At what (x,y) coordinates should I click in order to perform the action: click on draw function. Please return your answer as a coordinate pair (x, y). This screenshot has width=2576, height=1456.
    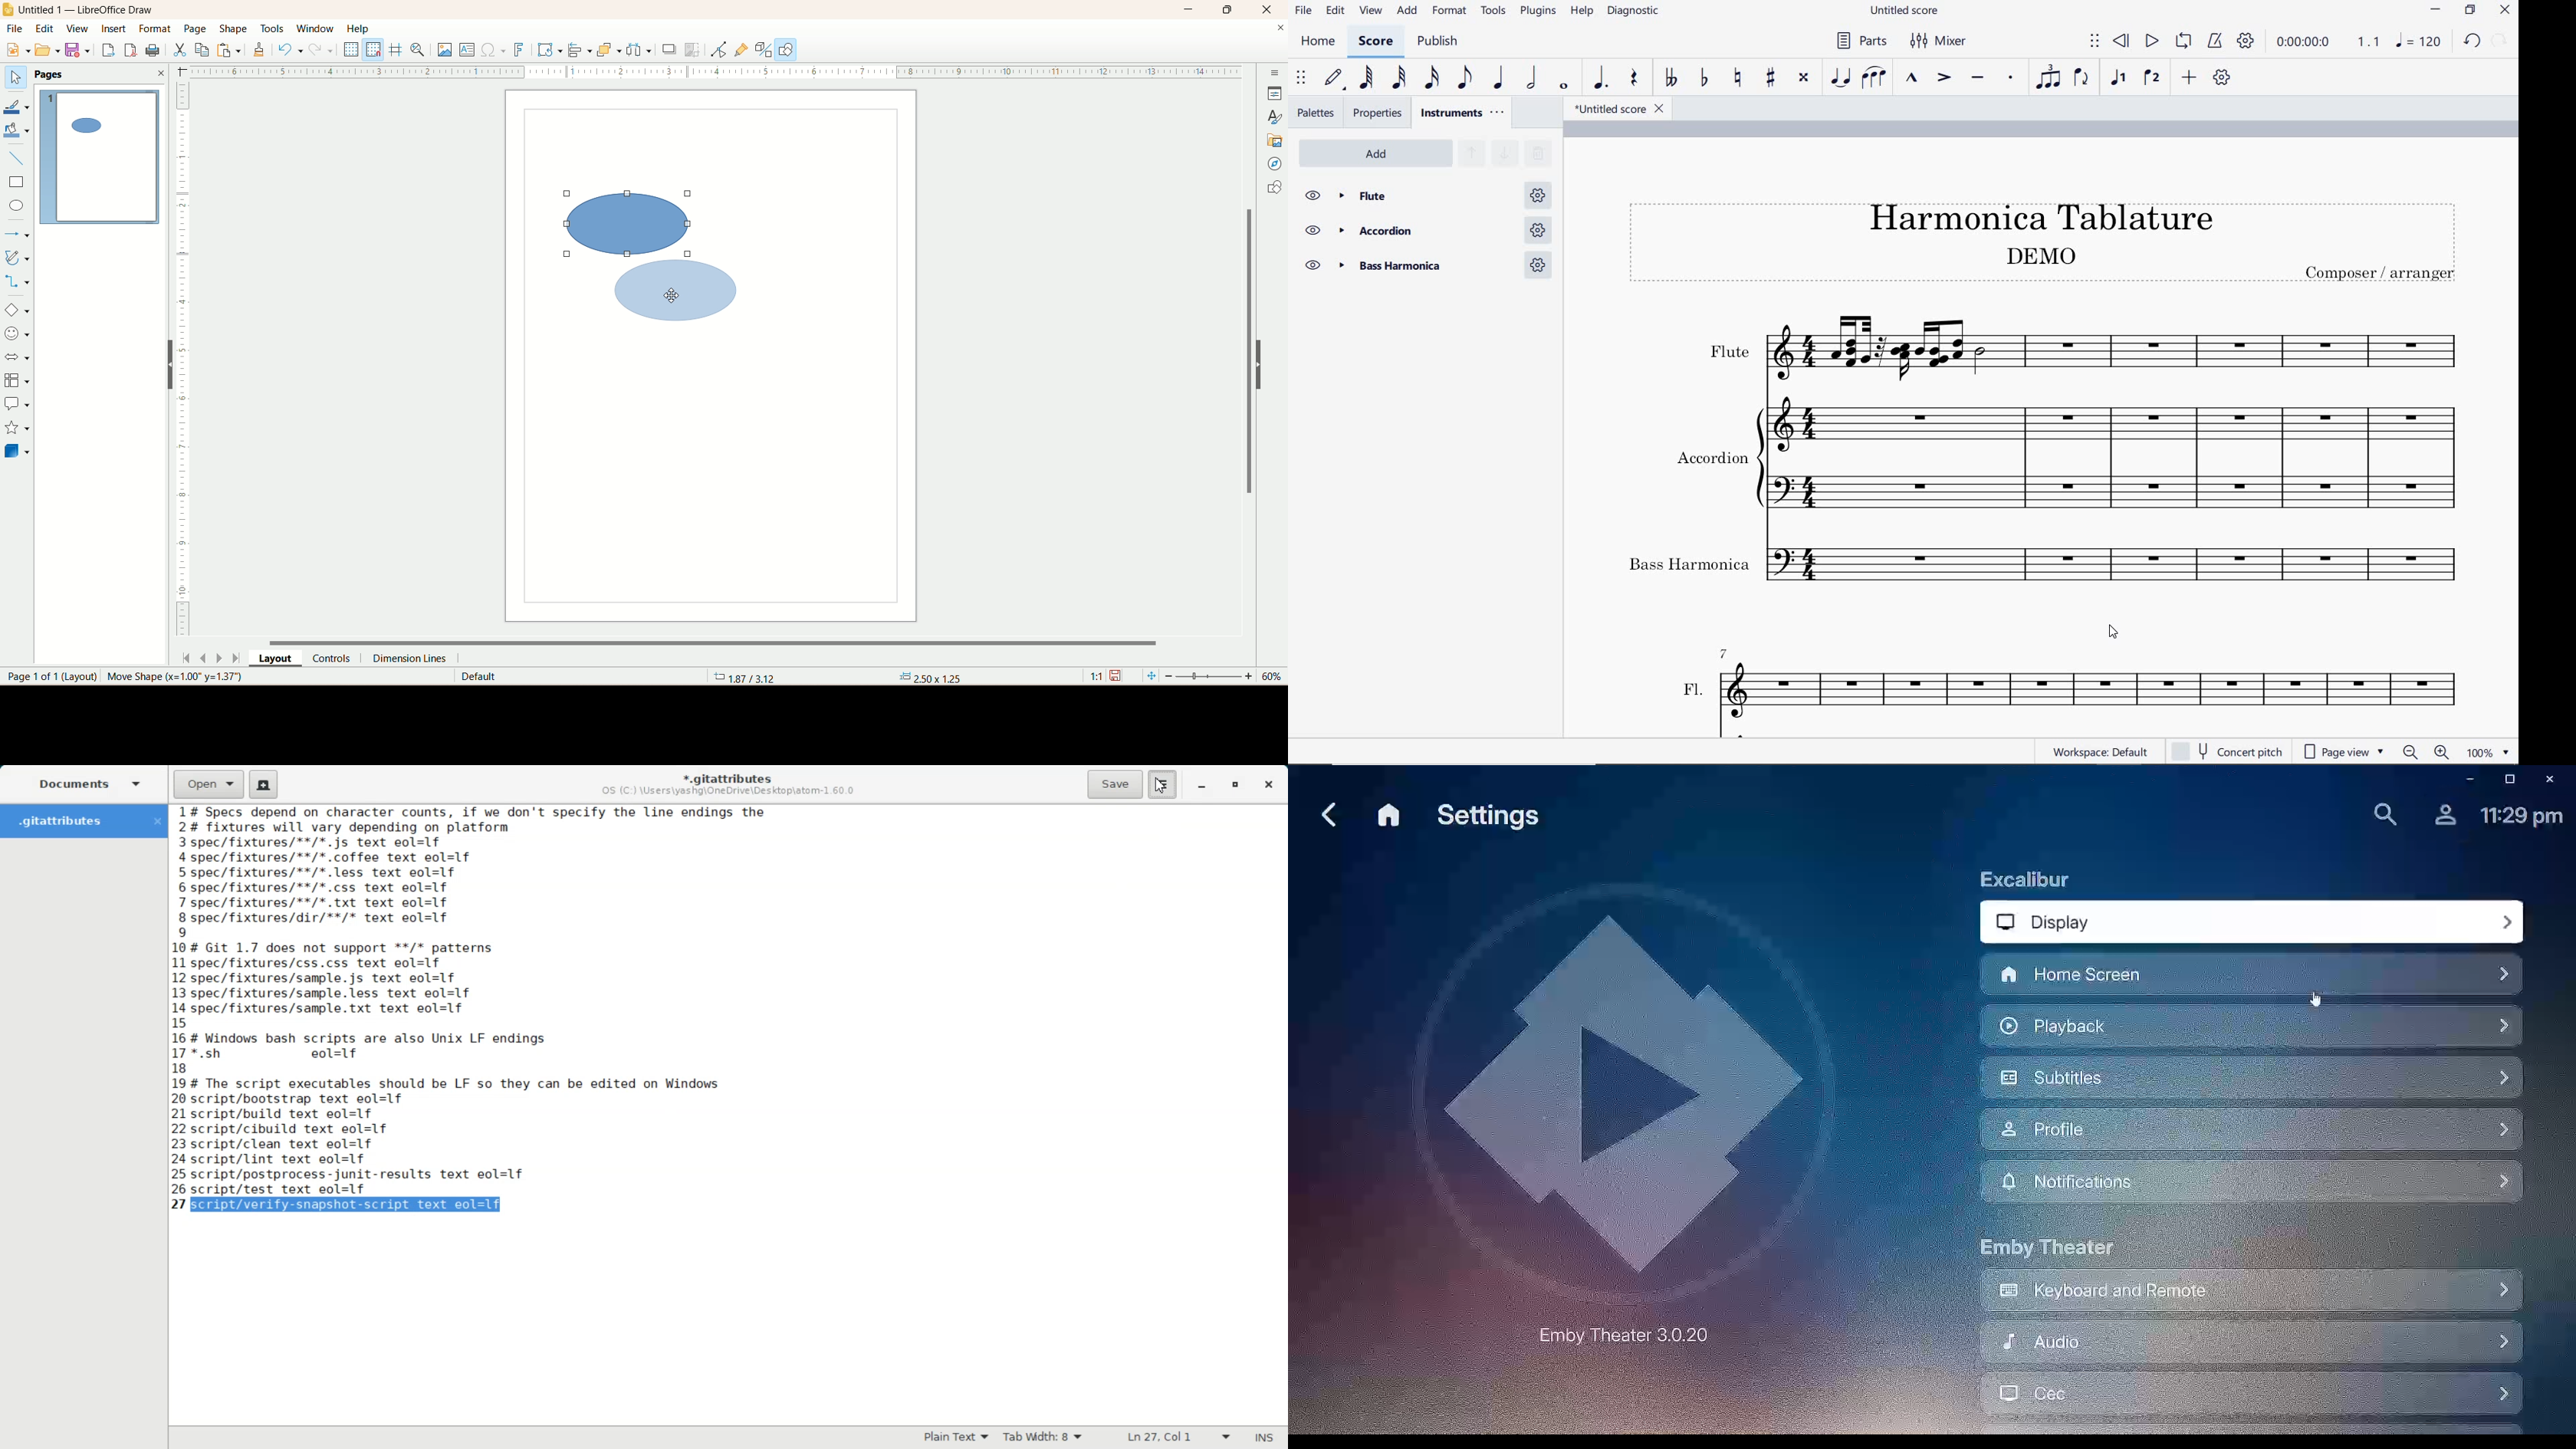
    Looking at the image, I should click on (788, 50).